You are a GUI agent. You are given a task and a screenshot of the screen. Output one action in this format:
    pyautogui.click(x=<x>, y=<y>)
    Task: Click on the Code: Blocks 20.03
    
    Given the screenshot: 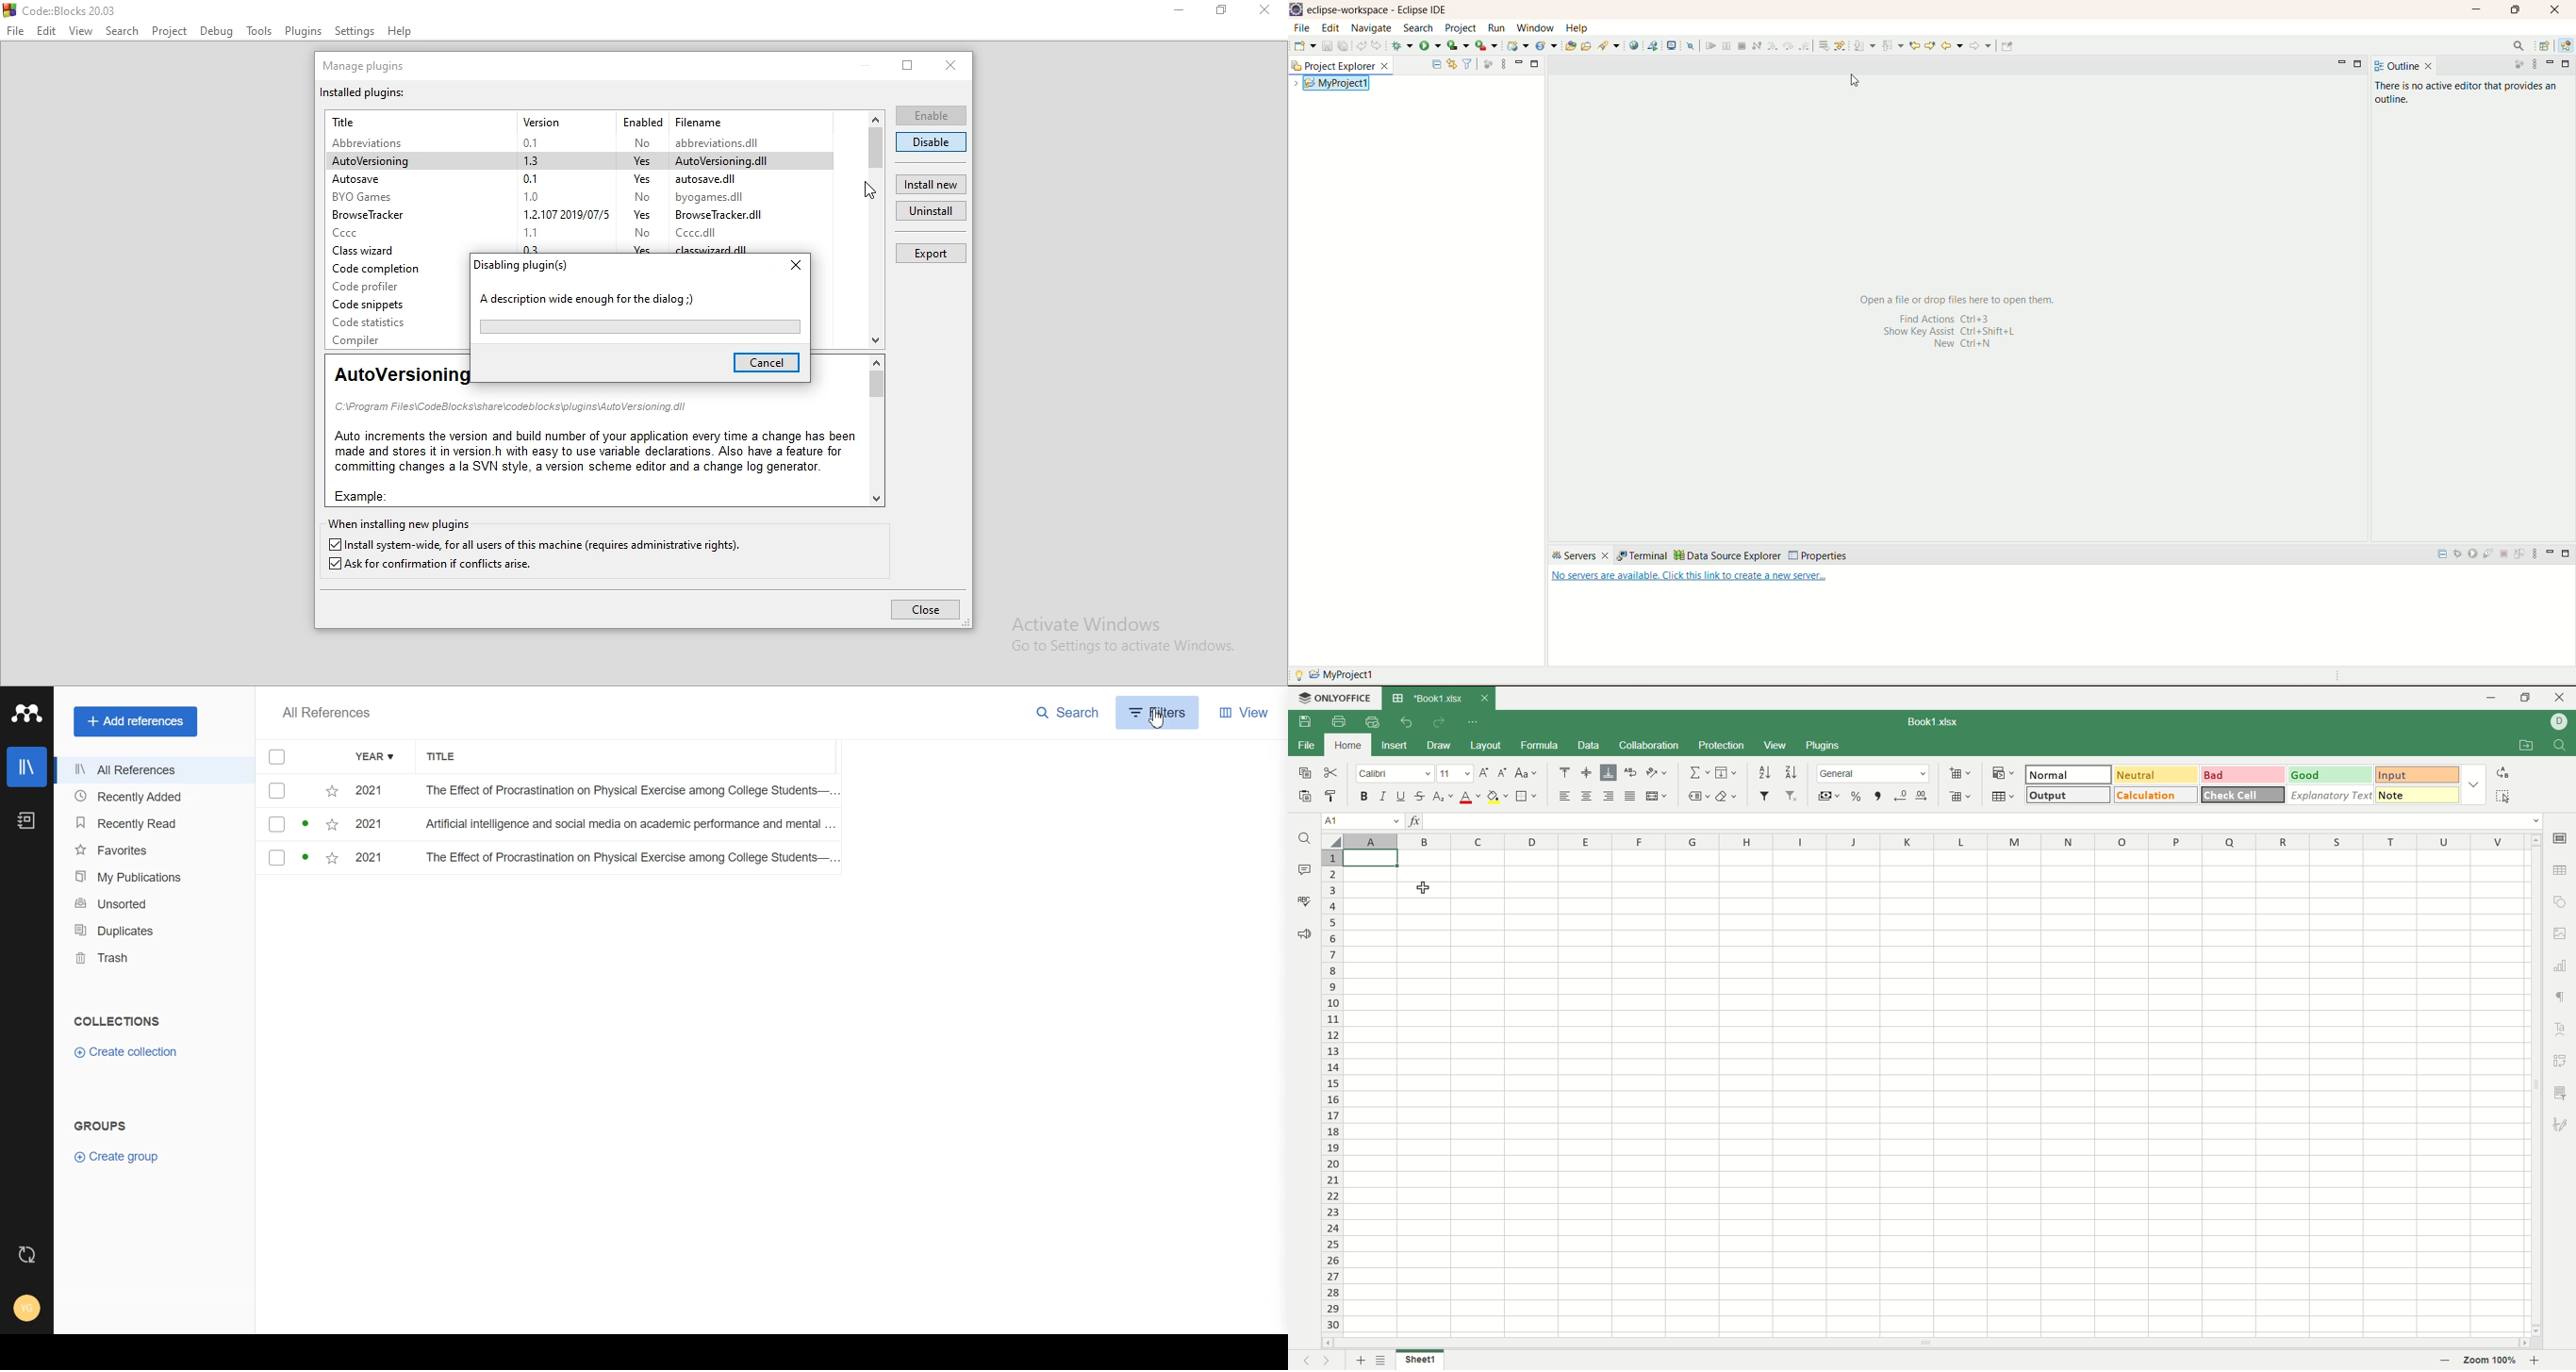 What is the action you would take?
    pyautogui.click(x=73, y=10)
    